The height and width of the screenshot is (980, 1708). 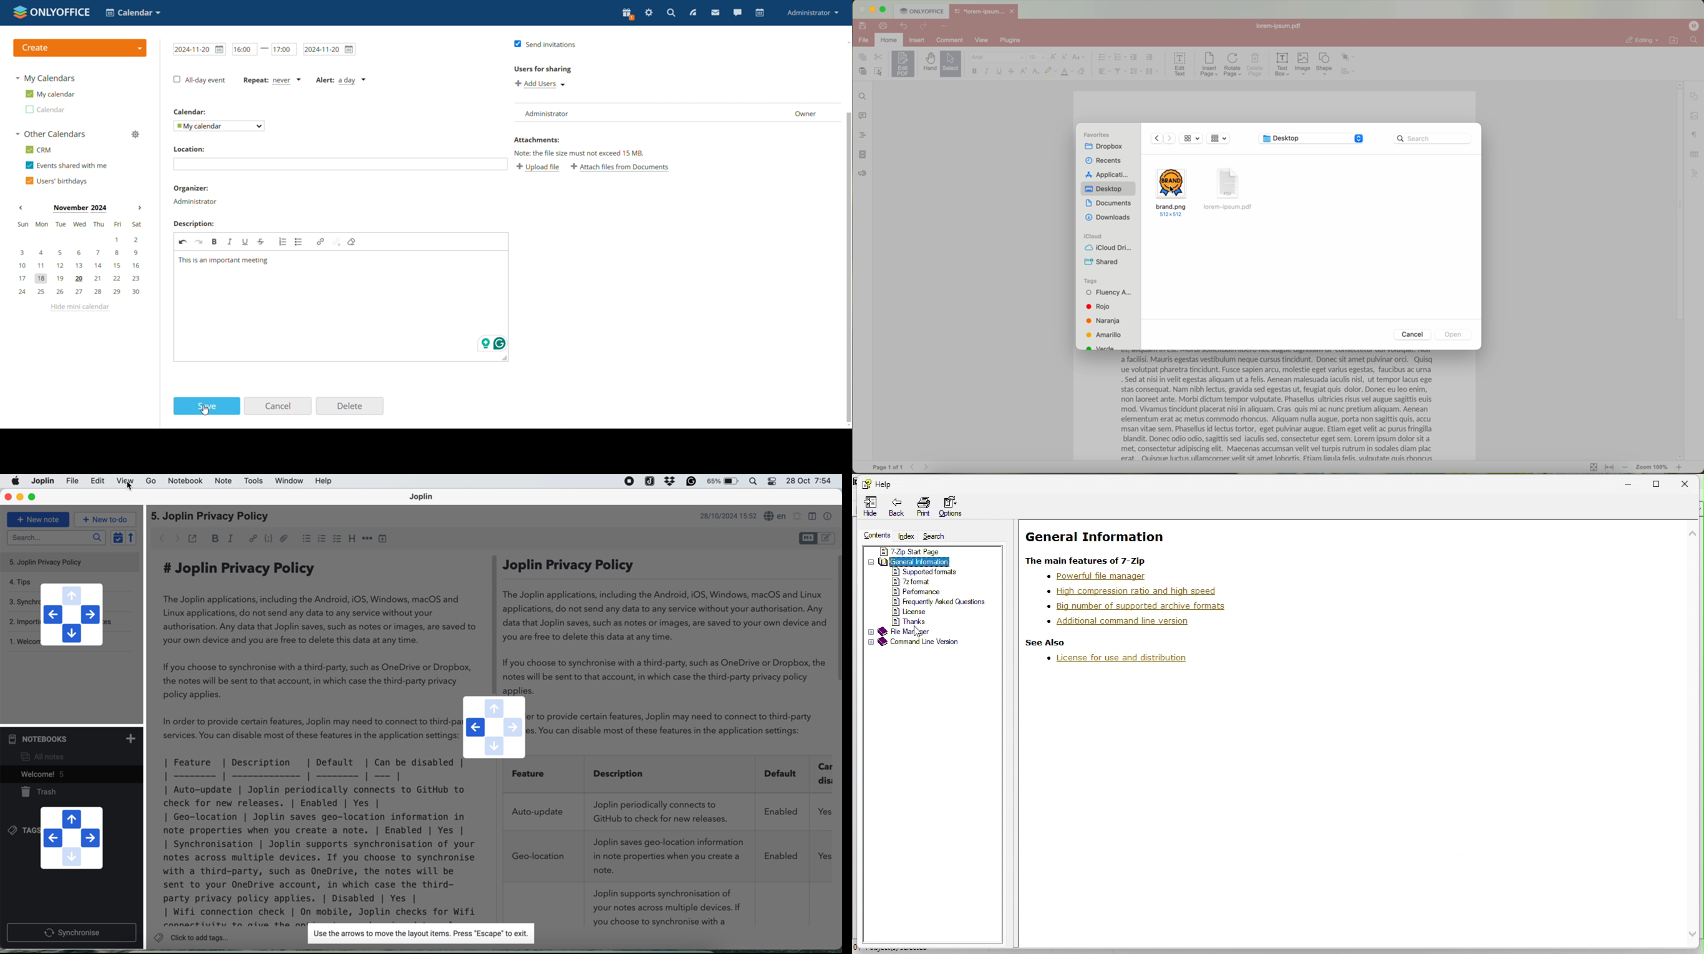 I want to click on *lorem-ipsum...., so click(x=979, y=10).